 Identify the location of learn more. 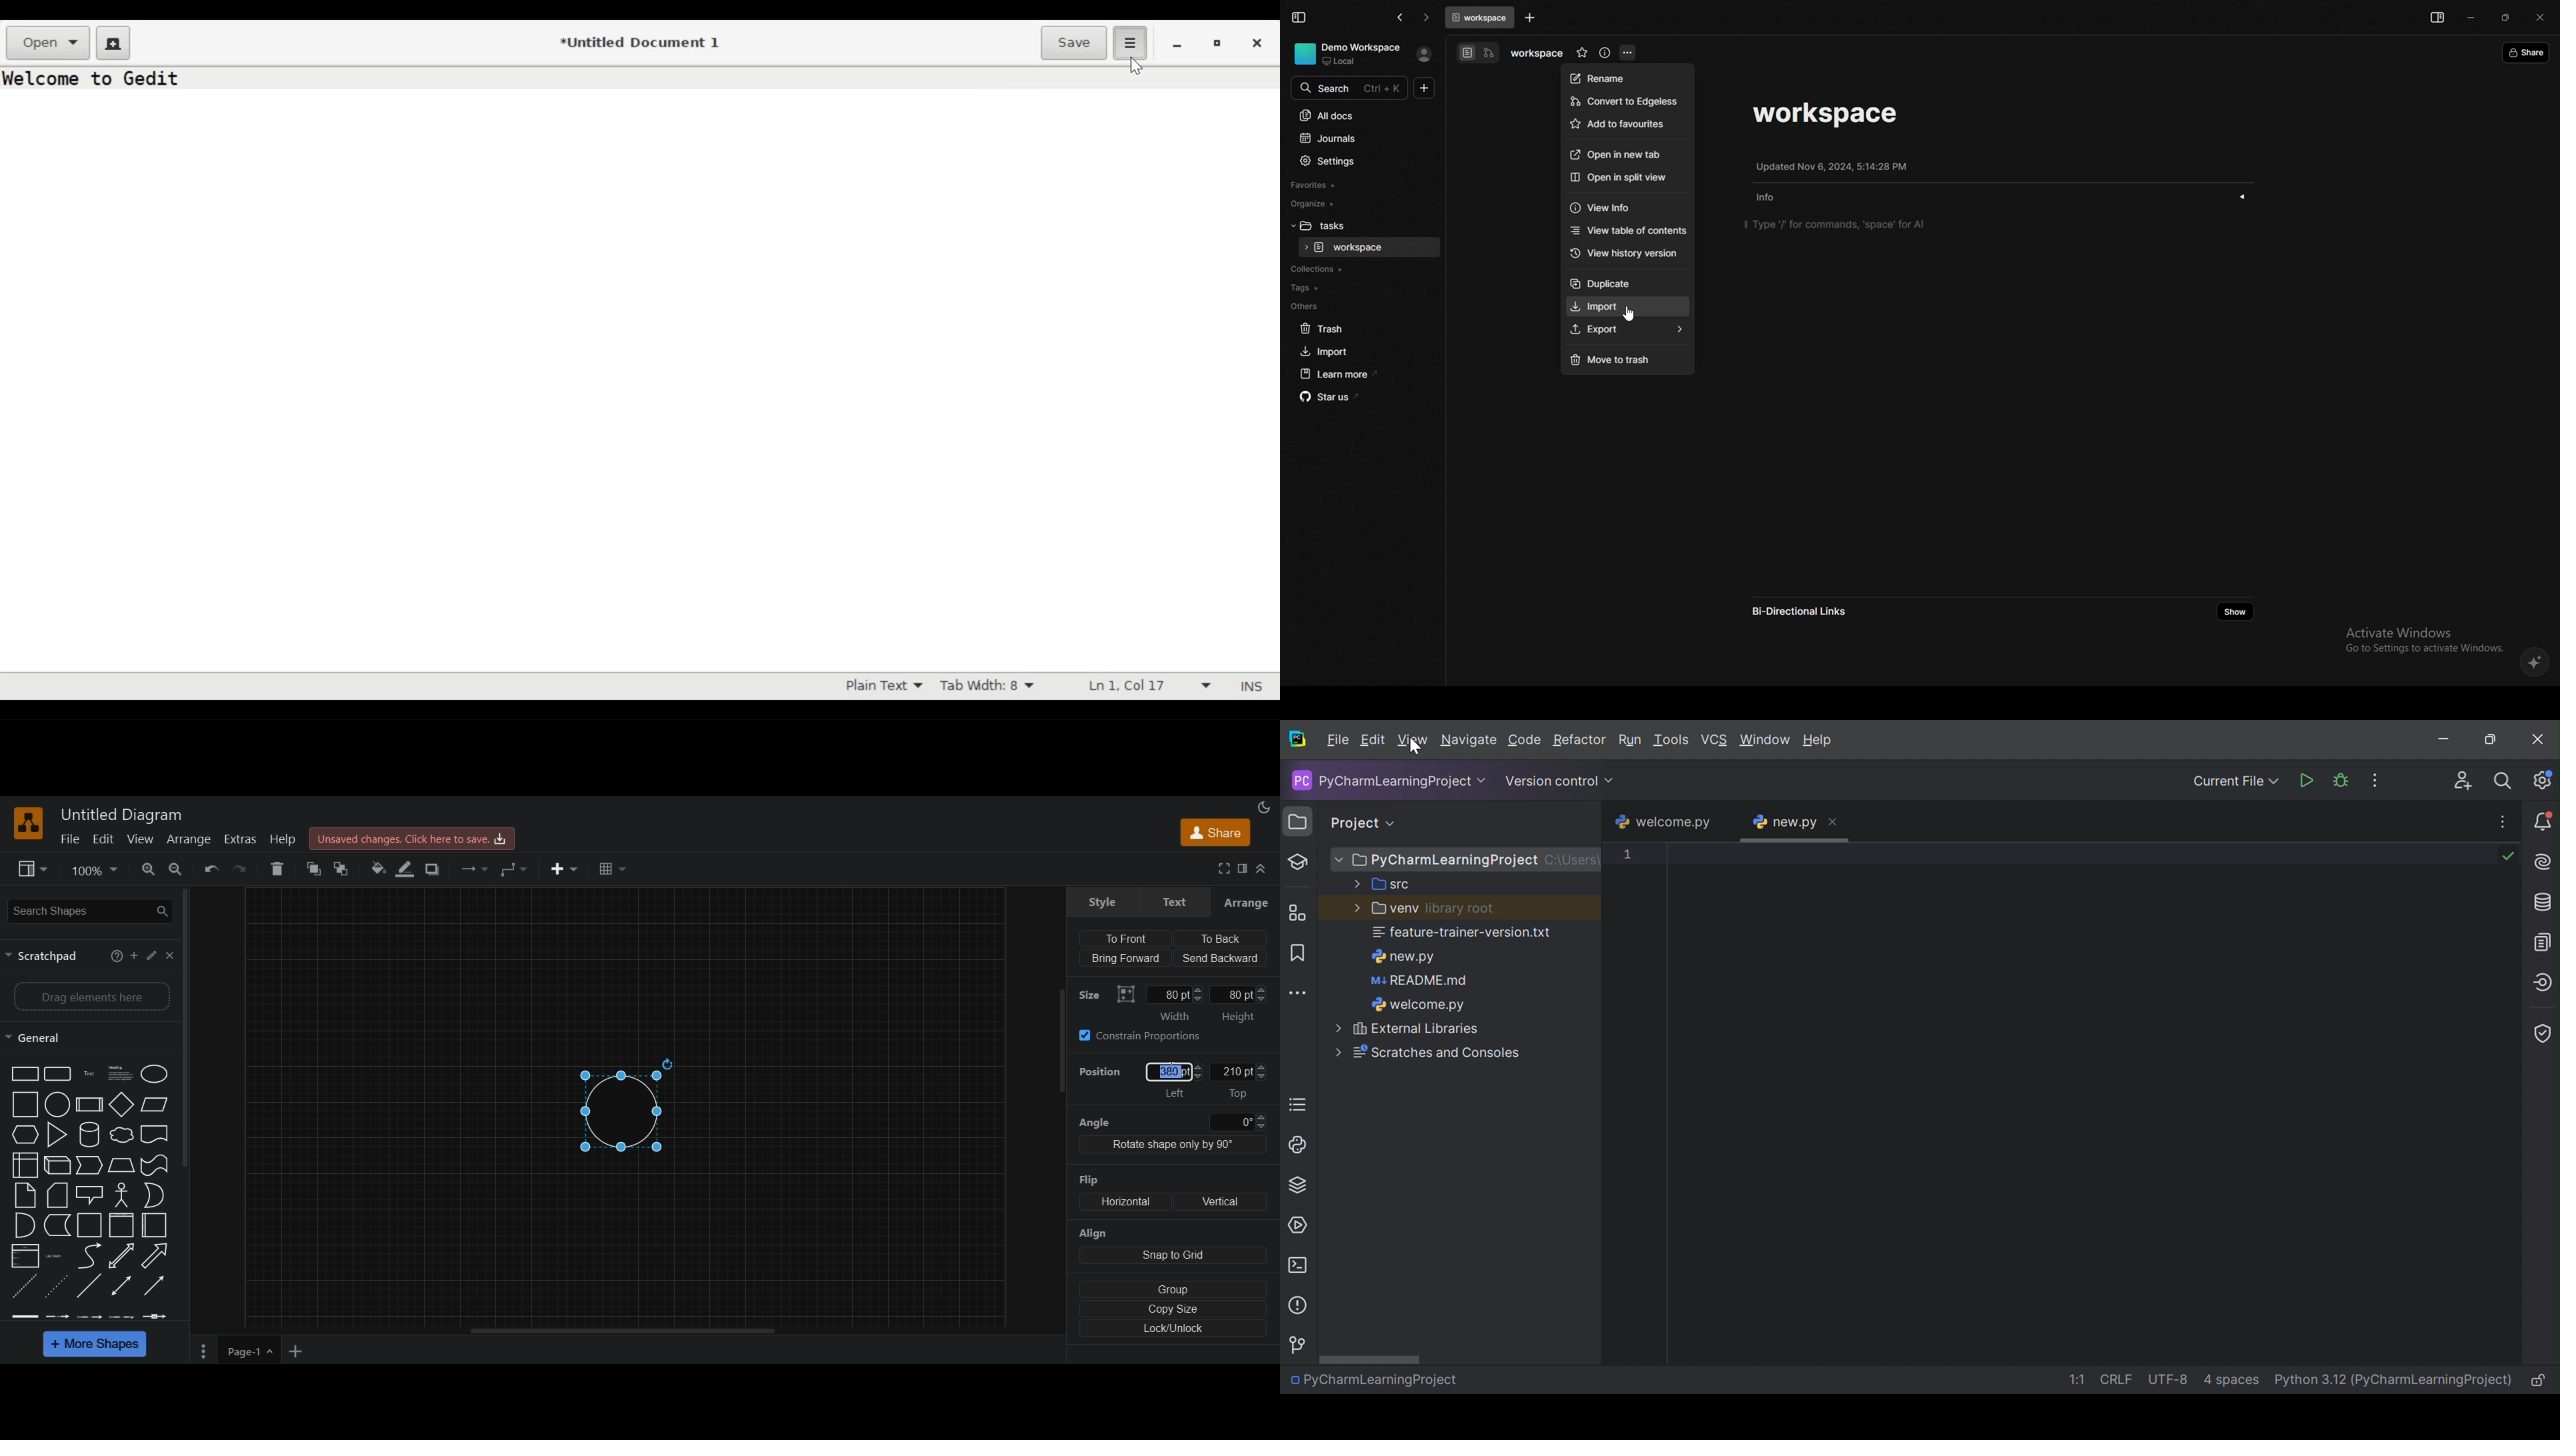
(1359, 375).